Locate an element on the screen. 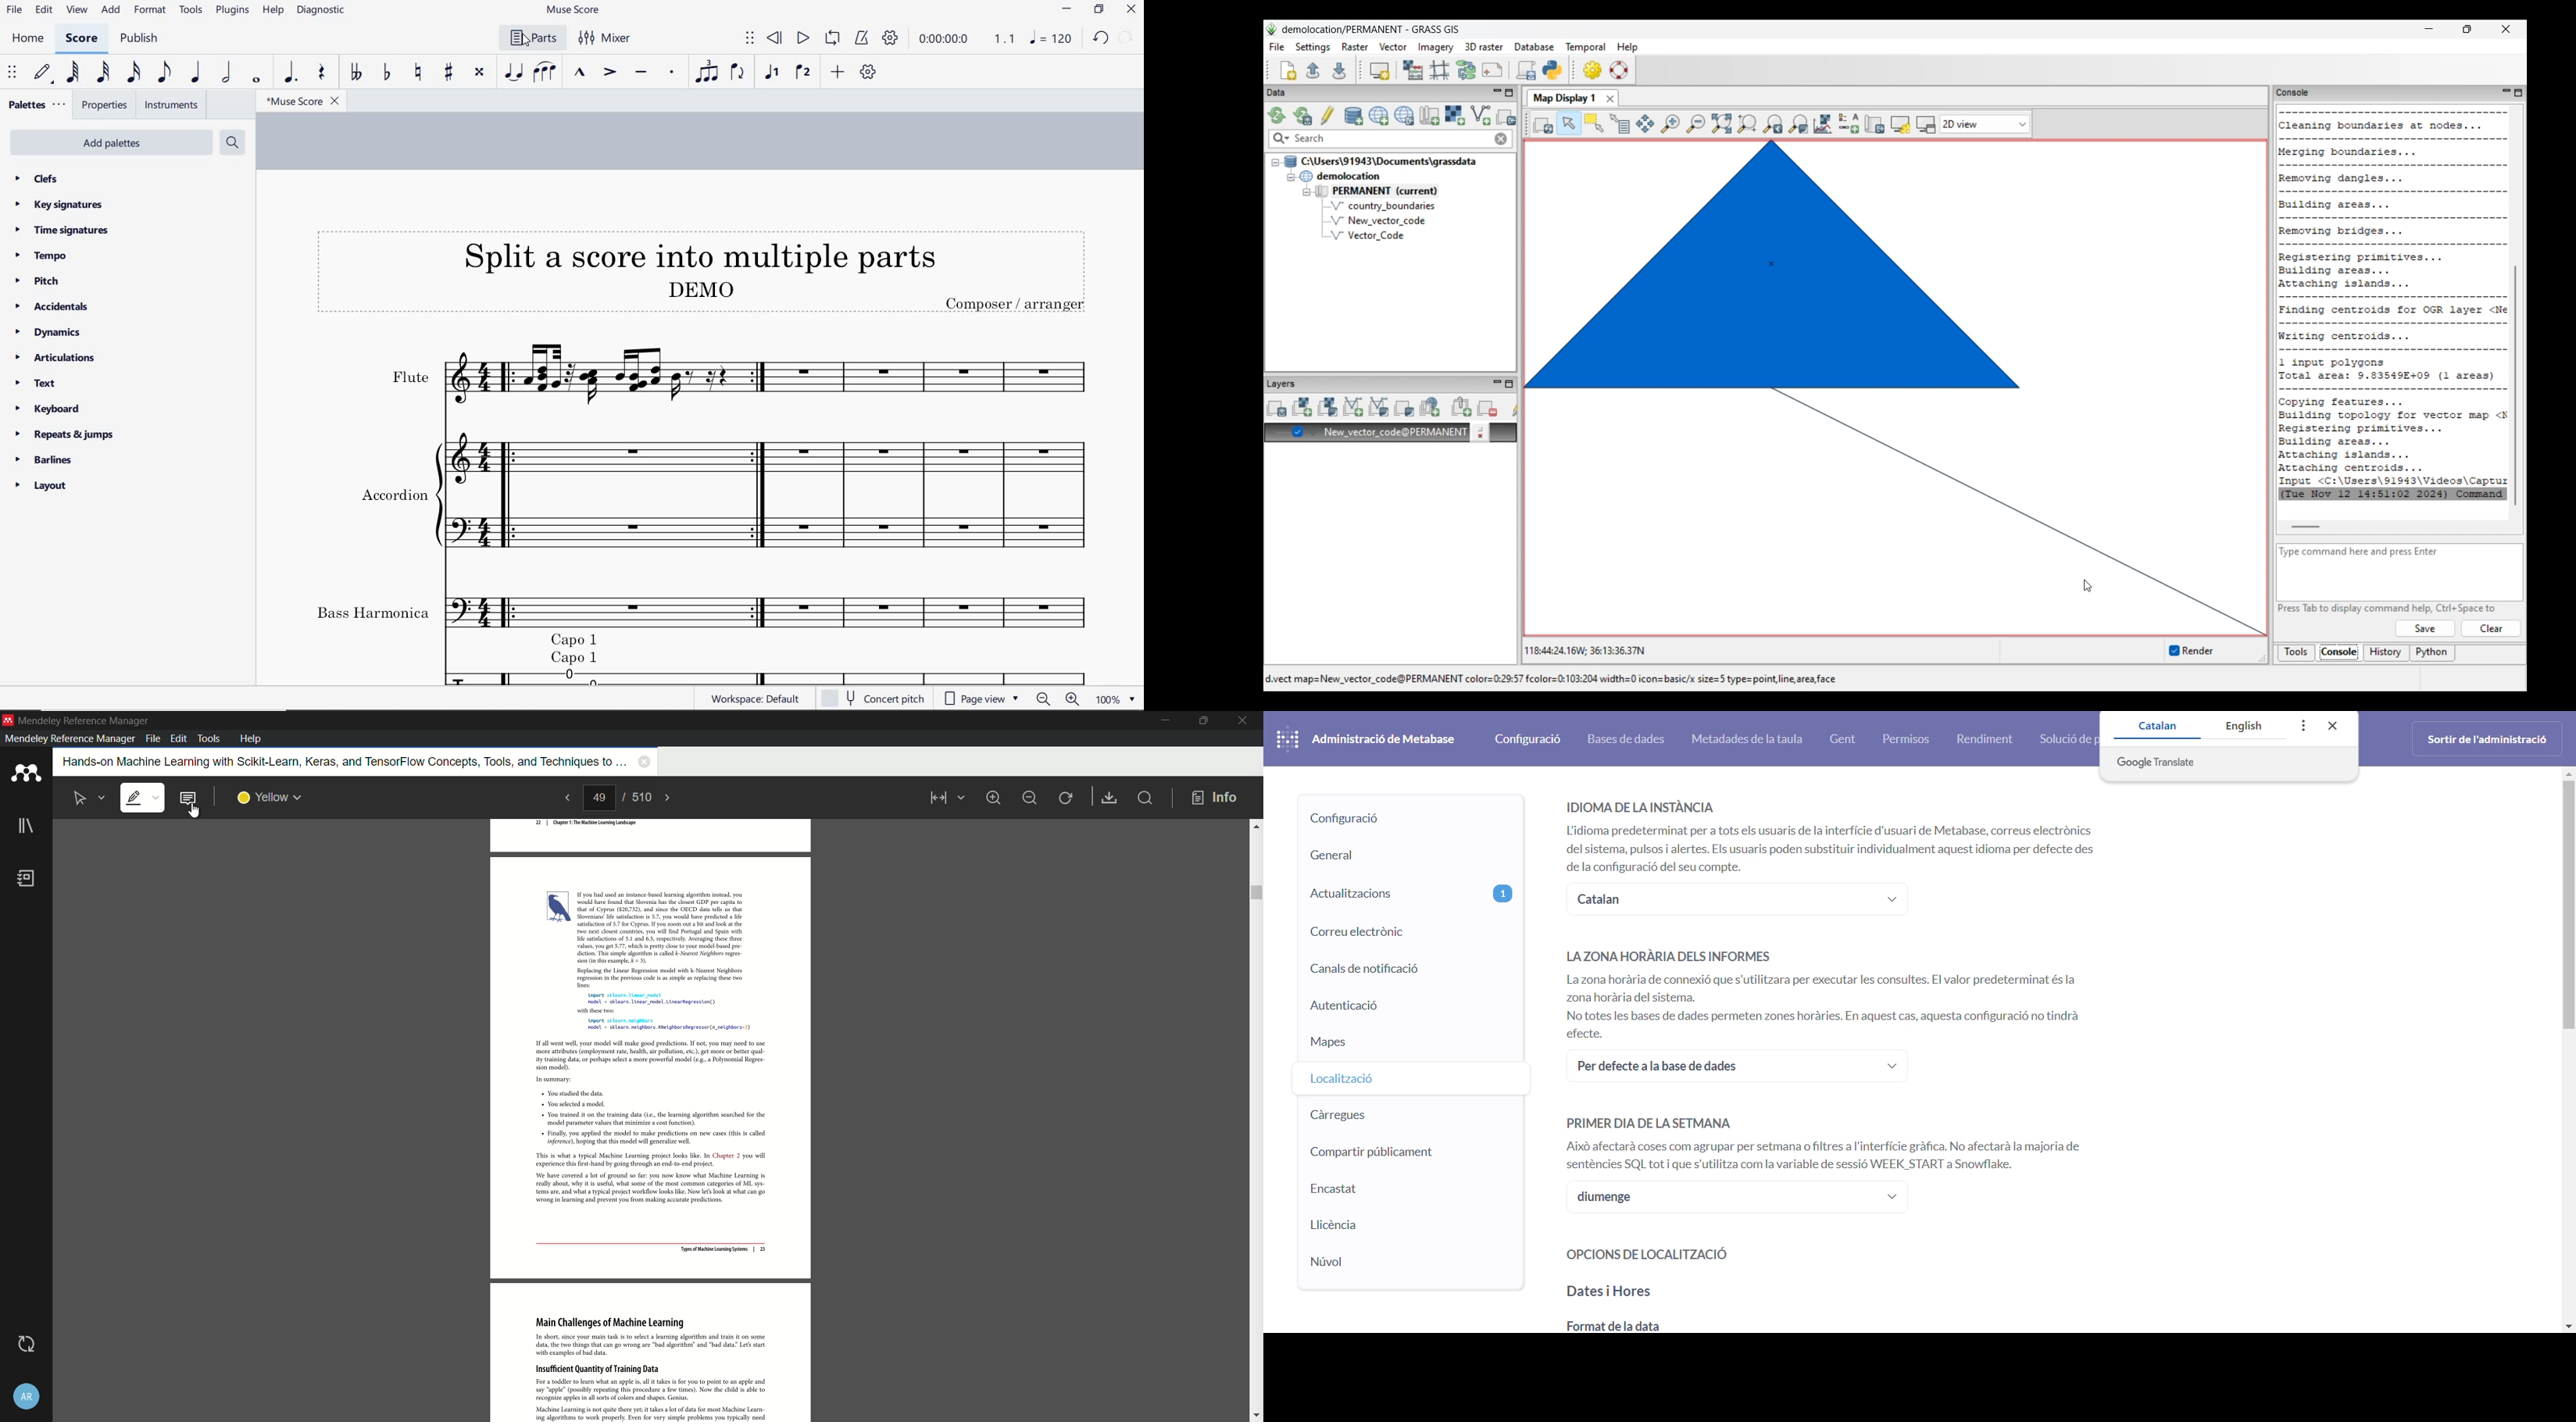  staccato is located at coordinates (674, 72).